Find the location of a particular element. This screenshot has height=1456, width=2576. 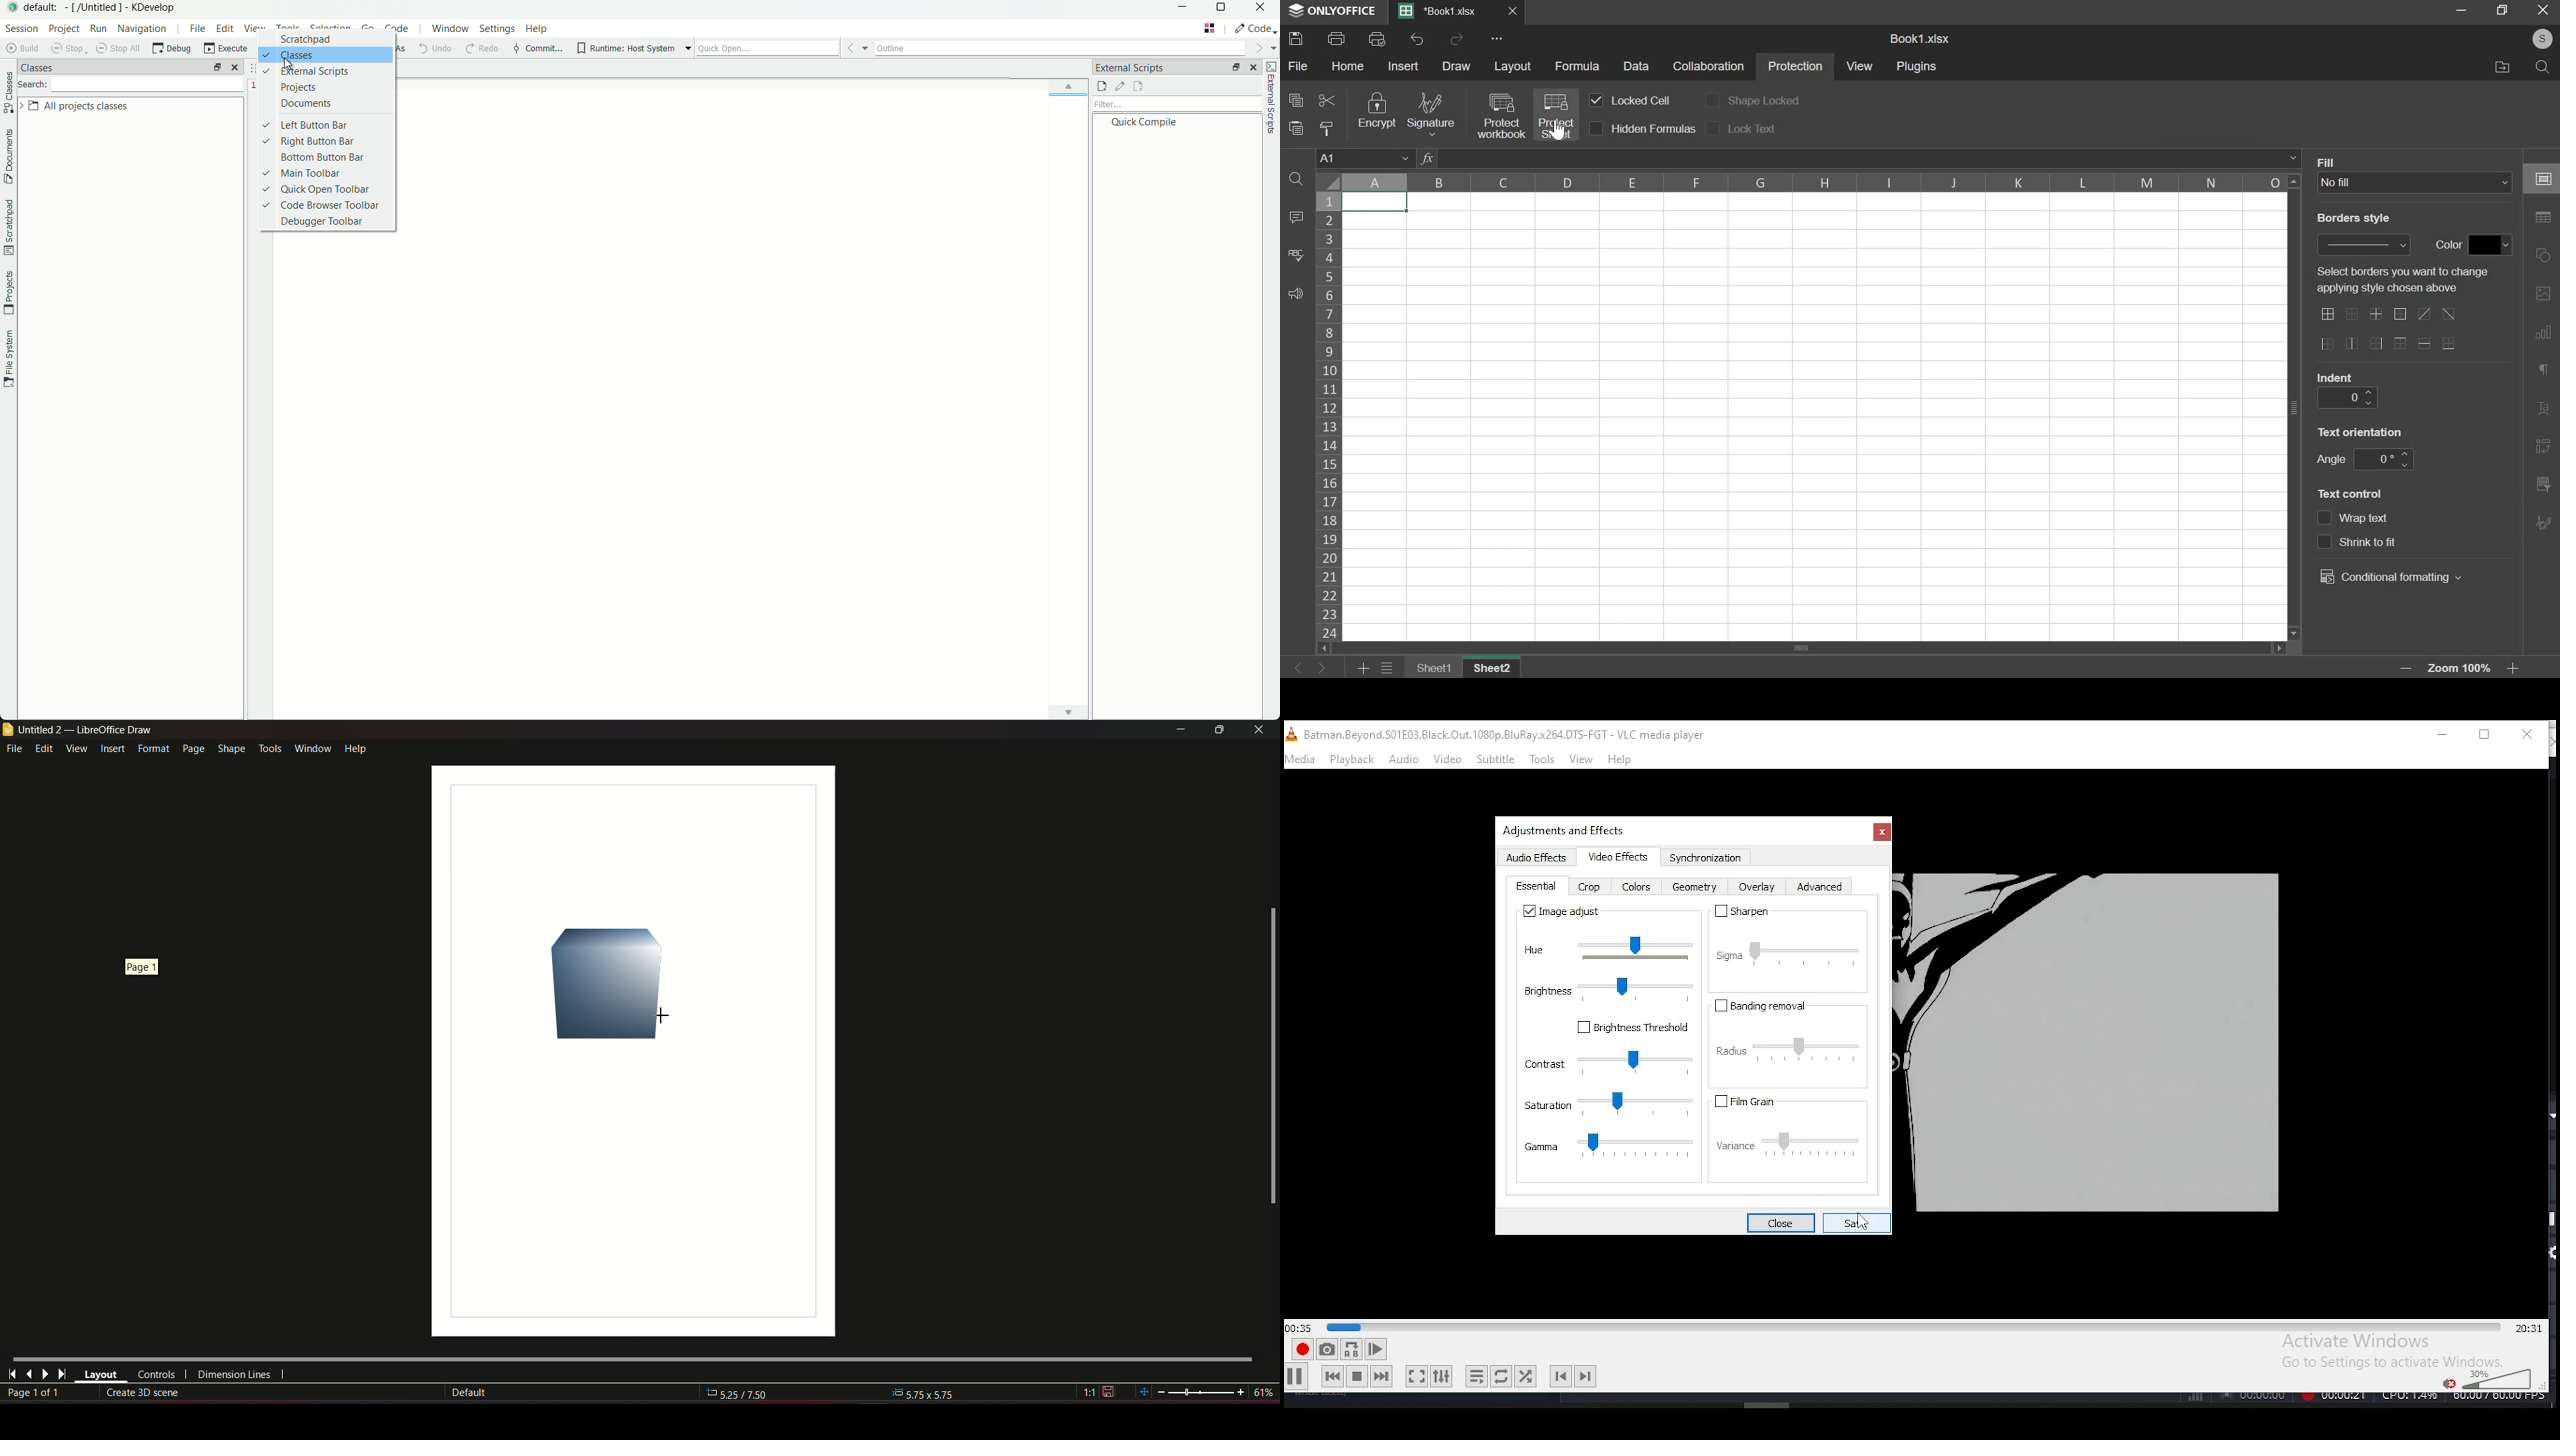

dimension lines is located at coordinates (235, 1377).